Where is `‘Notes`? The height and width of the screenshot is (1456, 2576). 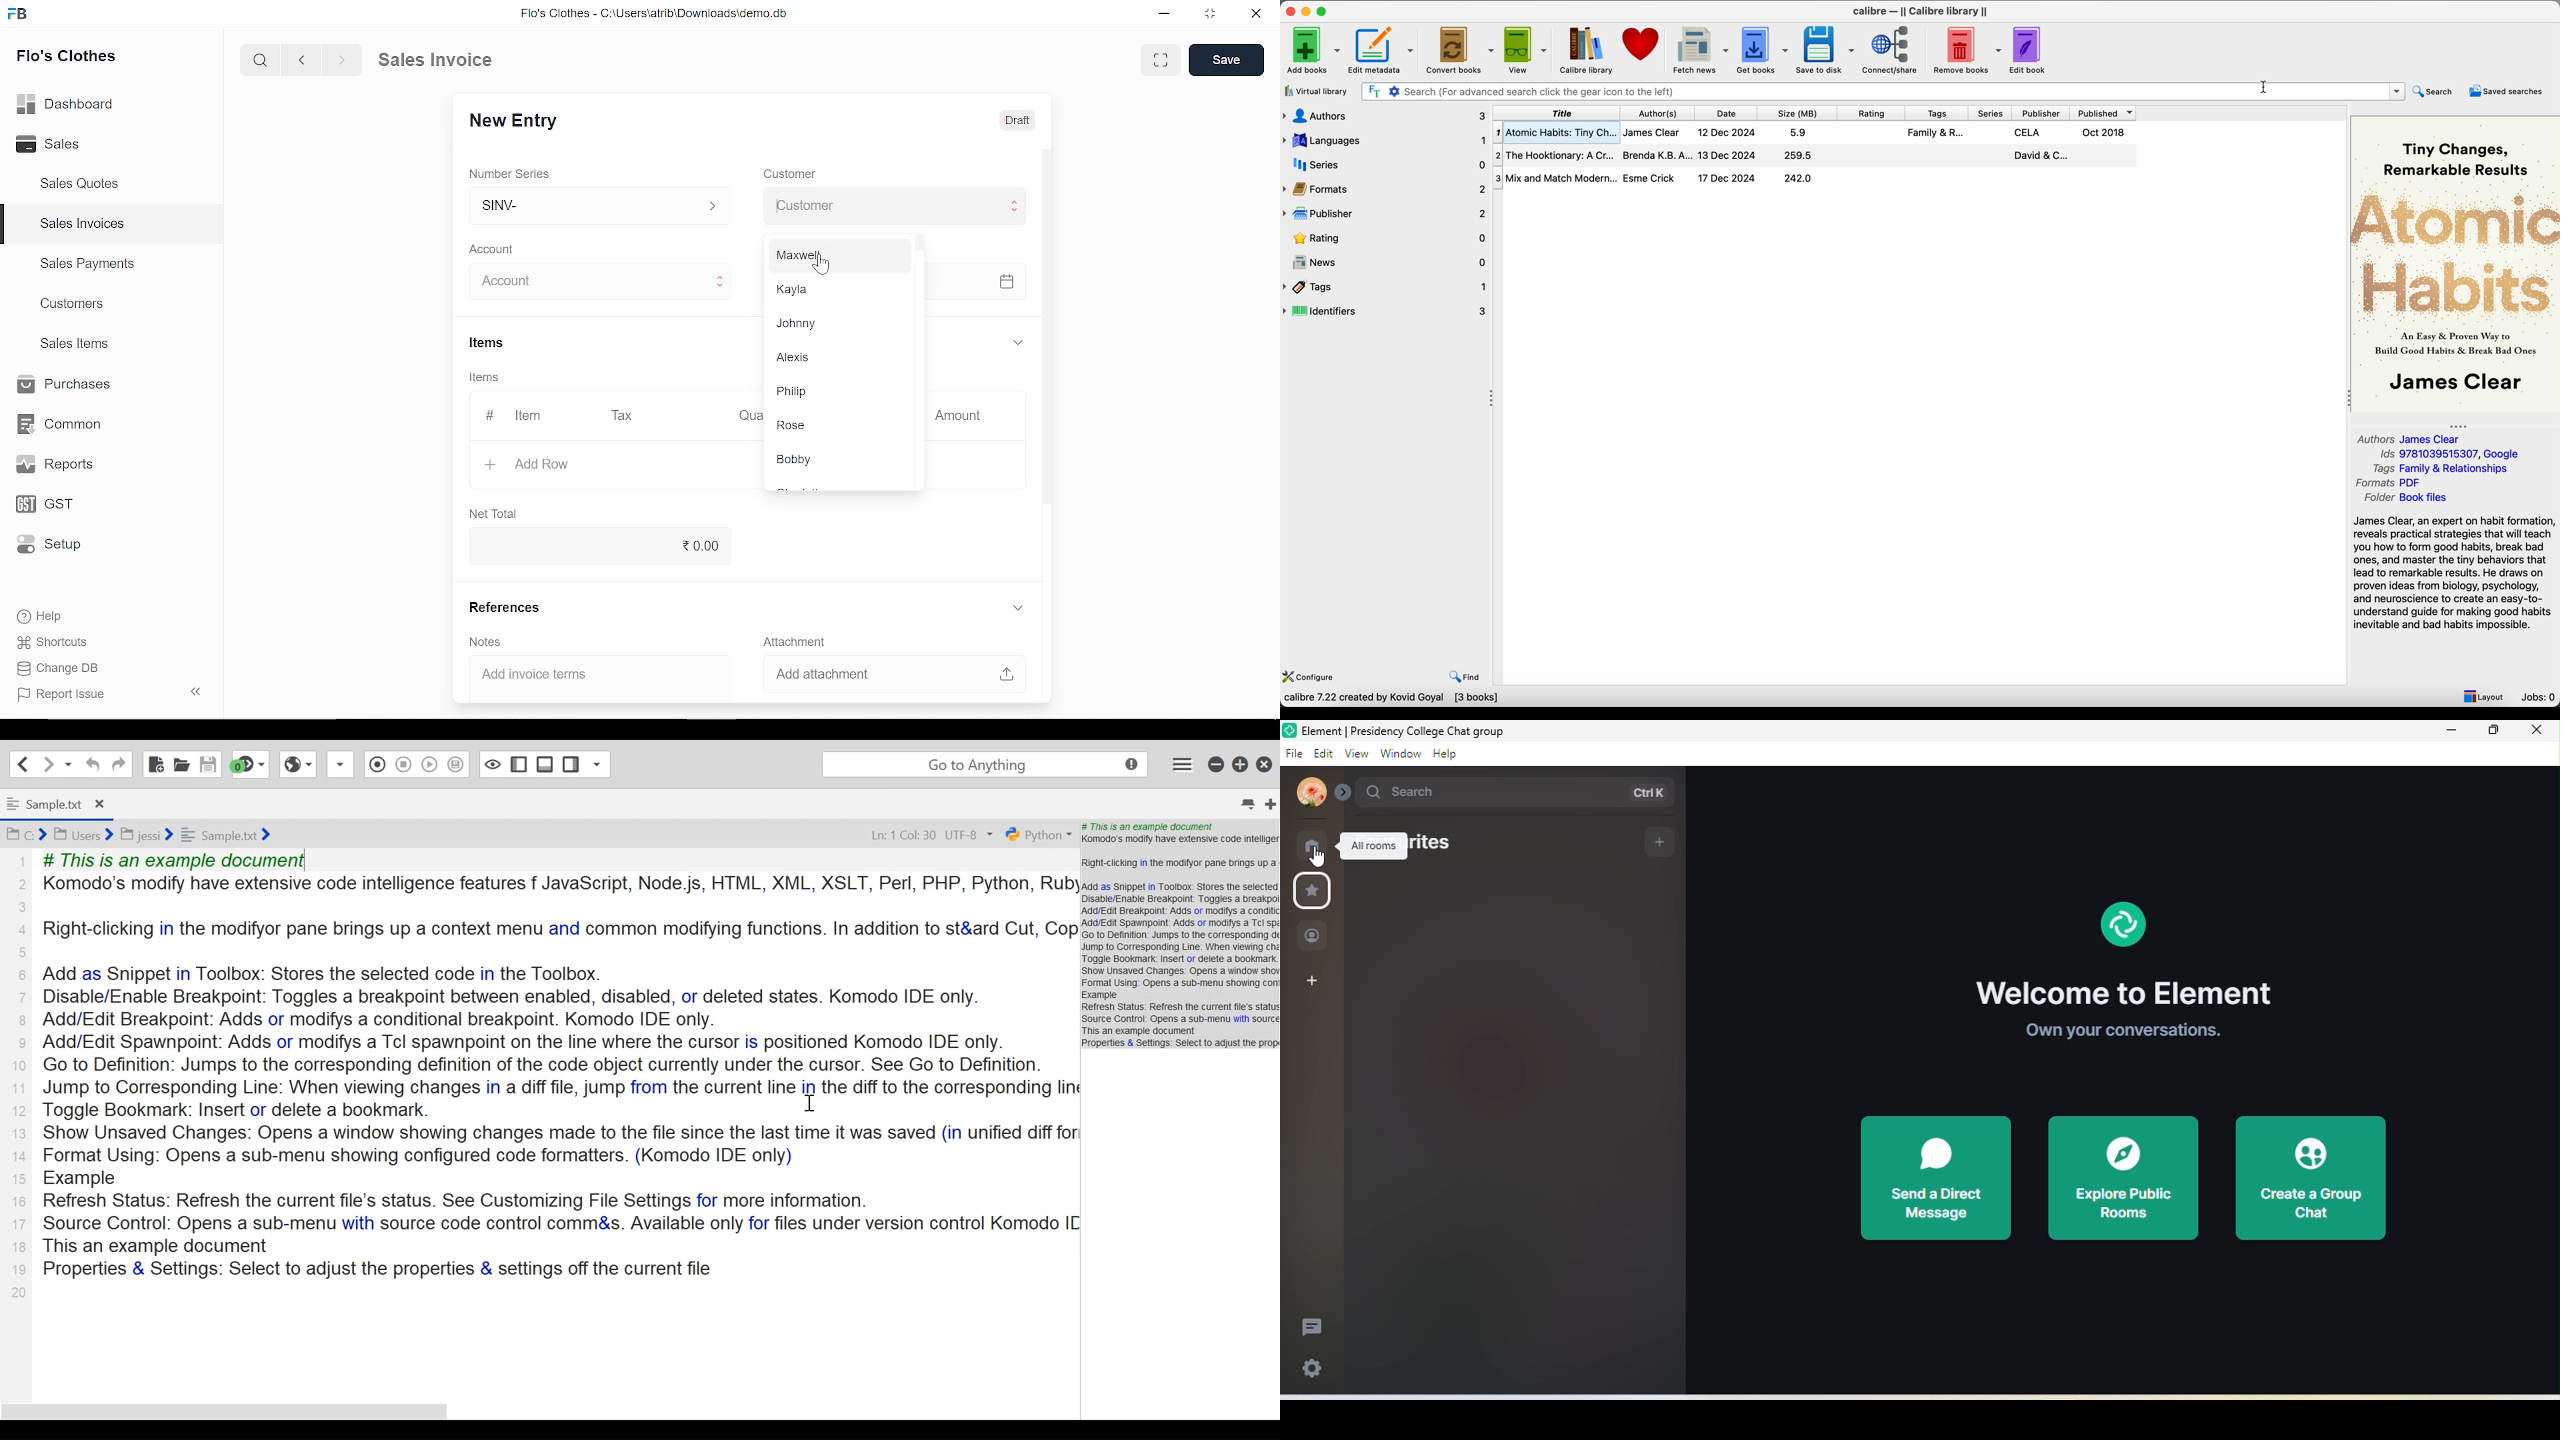
‘Notes is located at coordinates (489, 642).